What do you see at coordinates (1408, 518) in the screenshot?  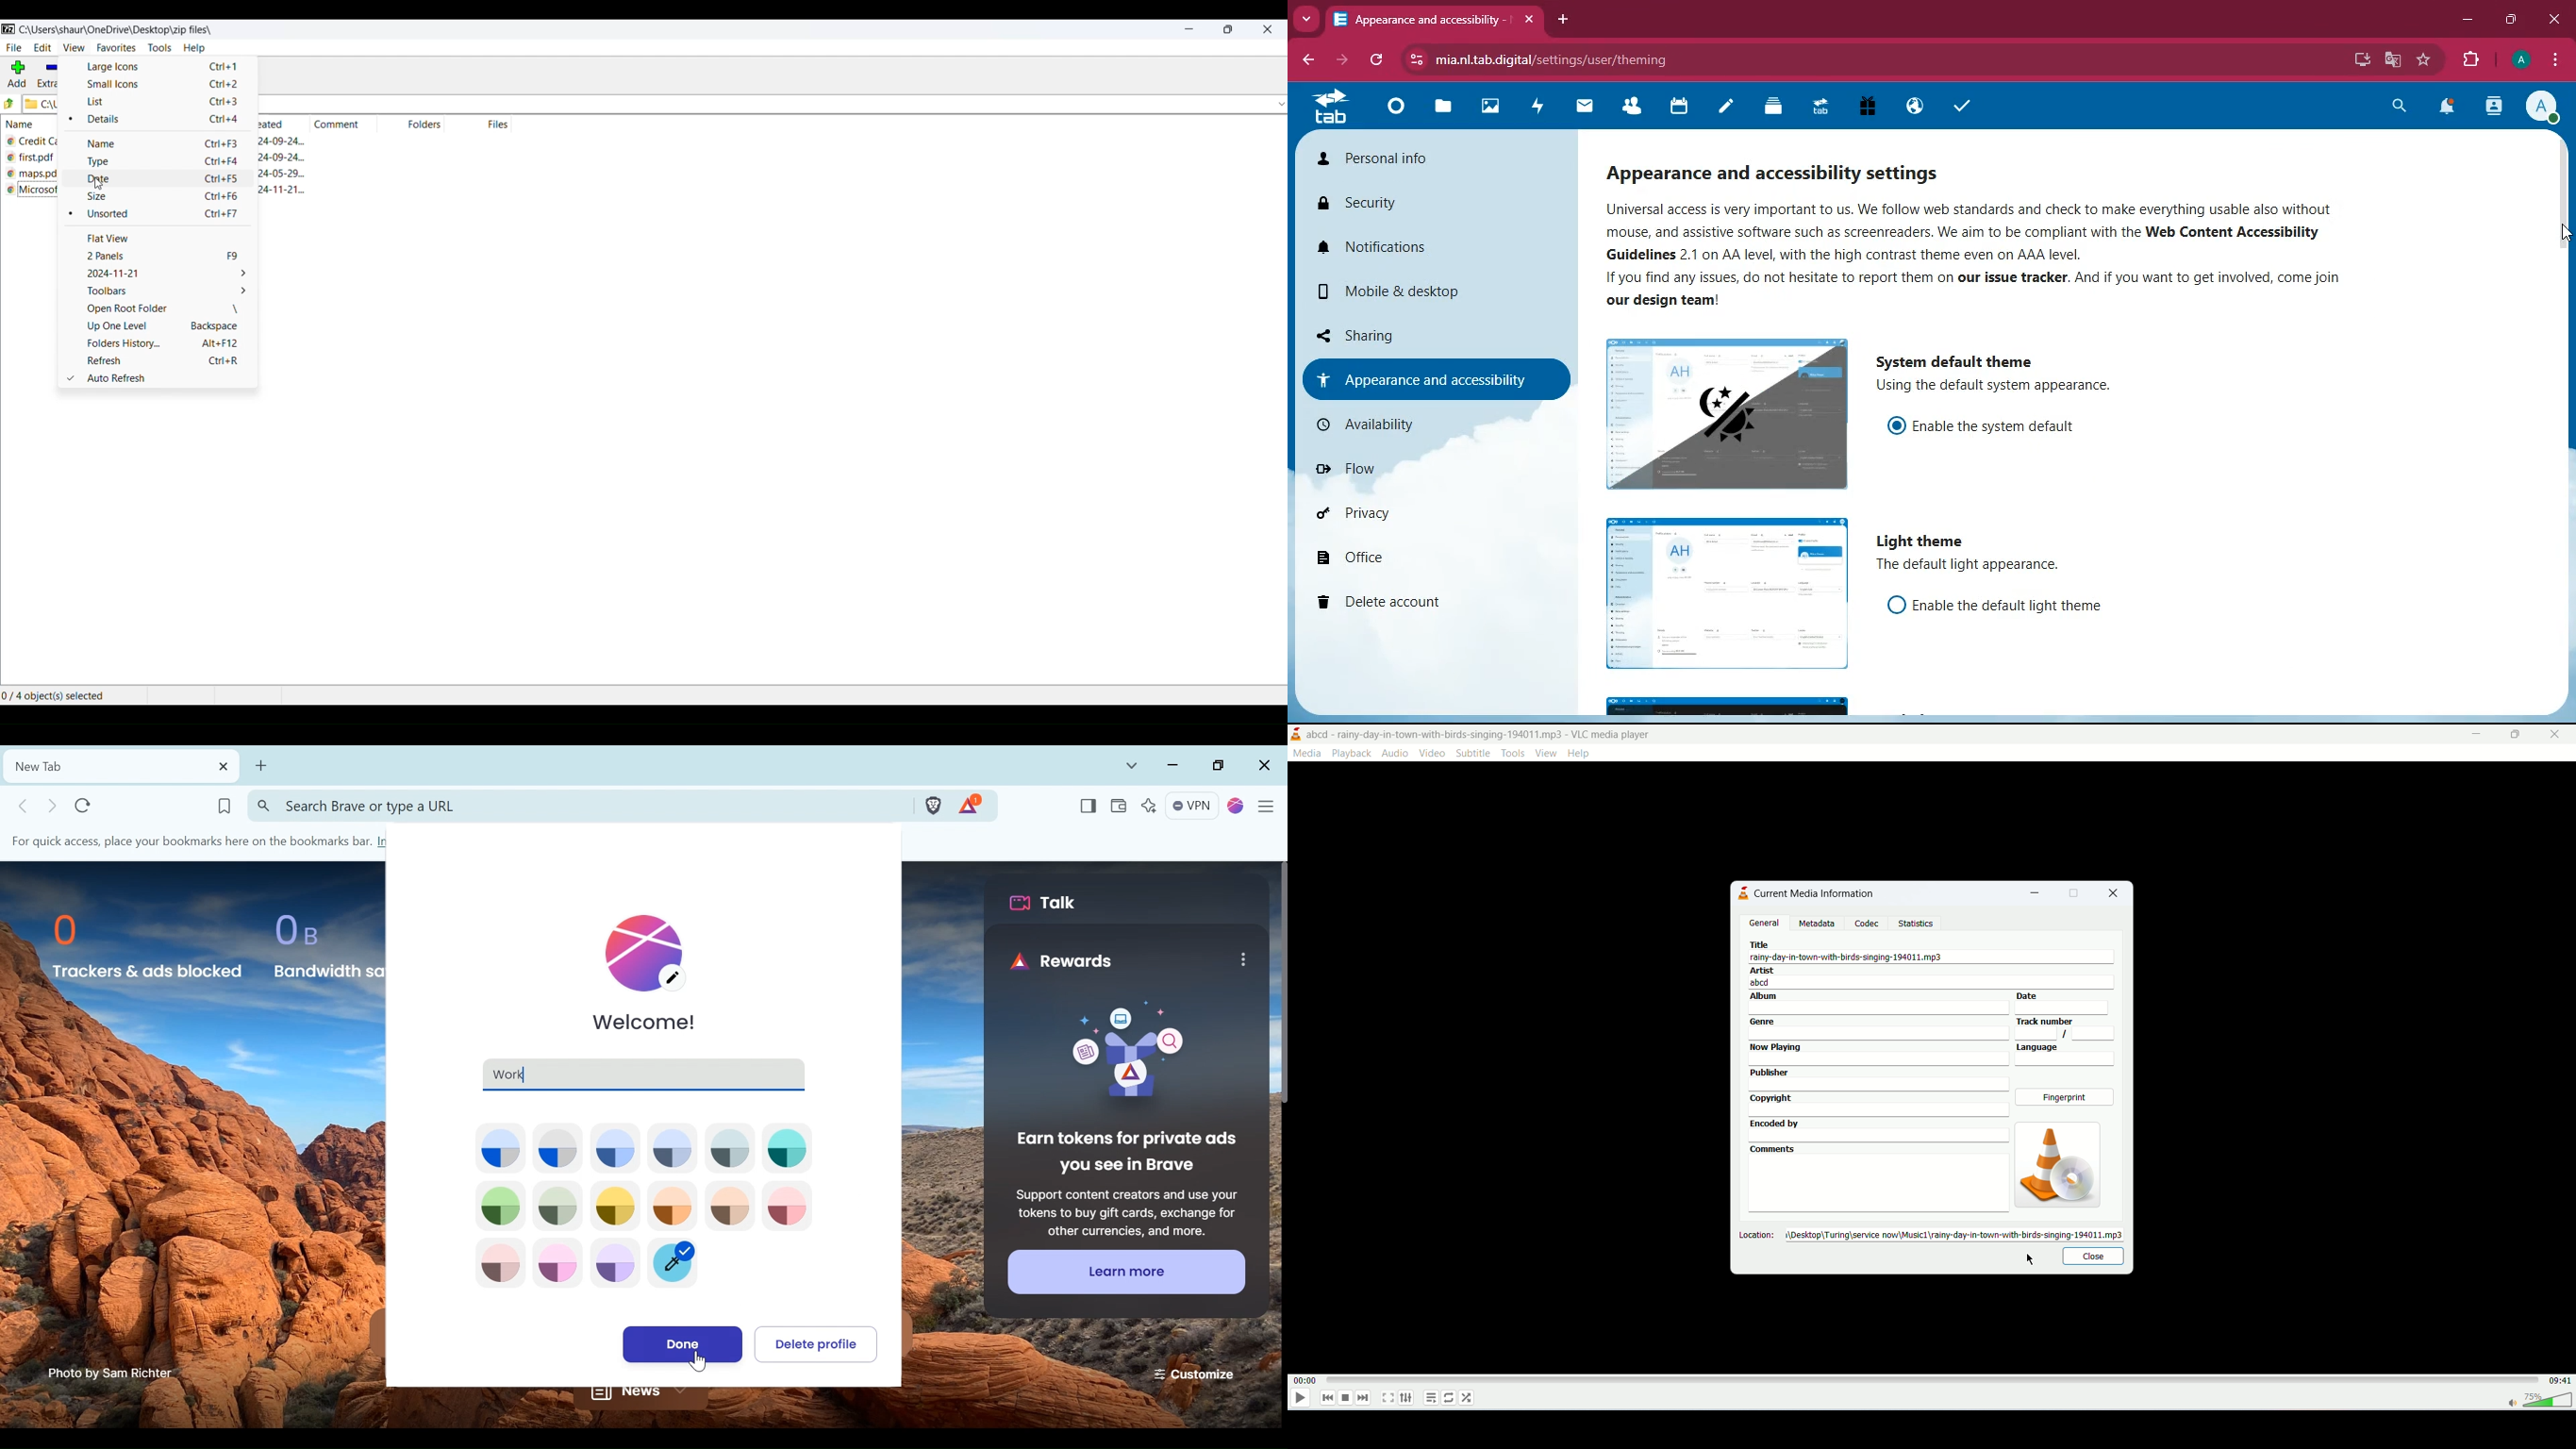 I see `privacy` at bounding box center [1408, 518].